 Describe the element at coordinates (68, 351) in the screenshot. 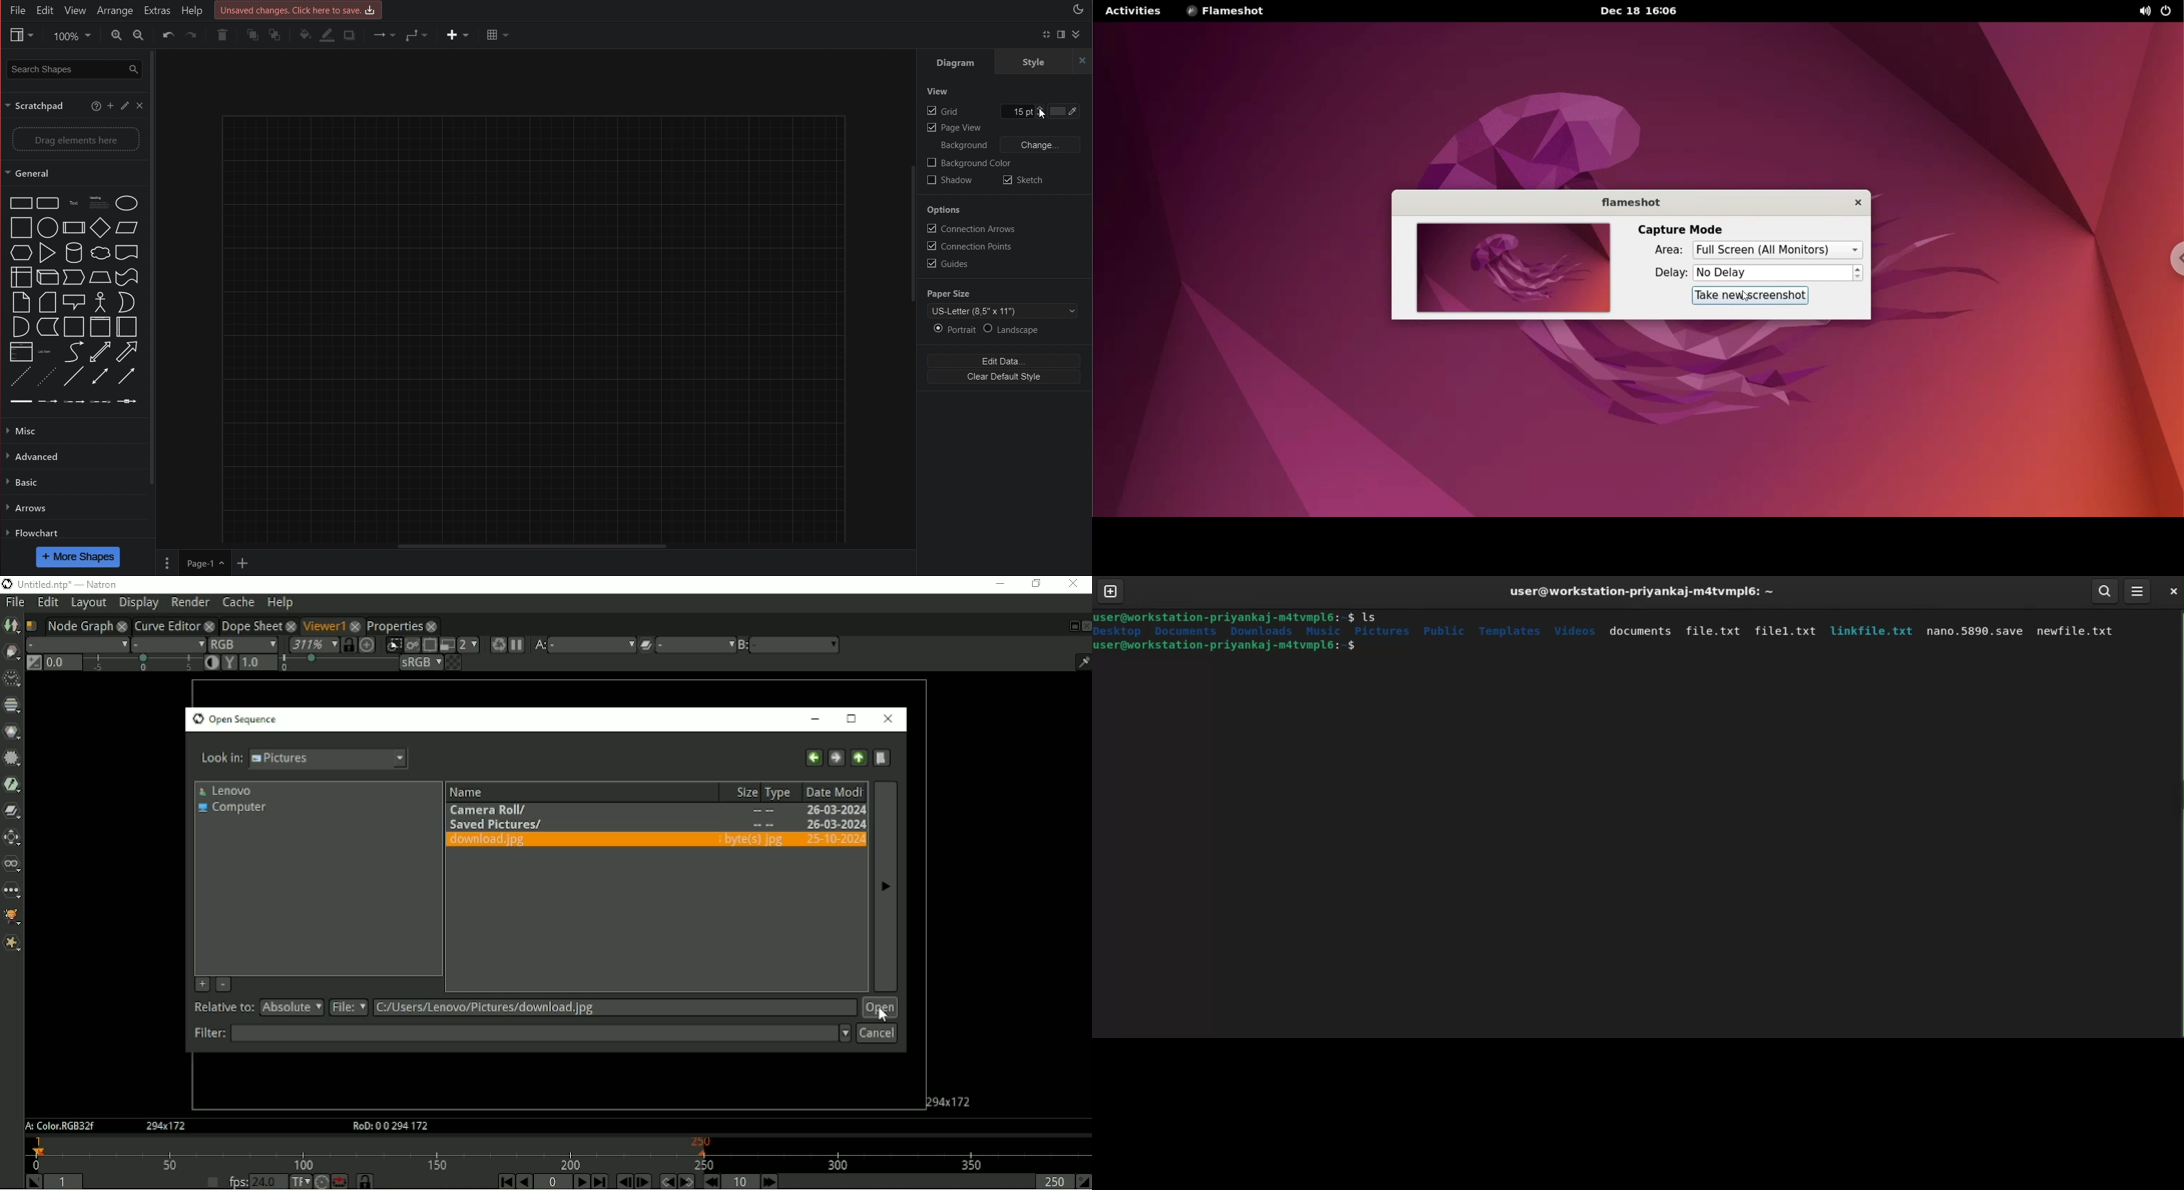

I see `free form` at that location.